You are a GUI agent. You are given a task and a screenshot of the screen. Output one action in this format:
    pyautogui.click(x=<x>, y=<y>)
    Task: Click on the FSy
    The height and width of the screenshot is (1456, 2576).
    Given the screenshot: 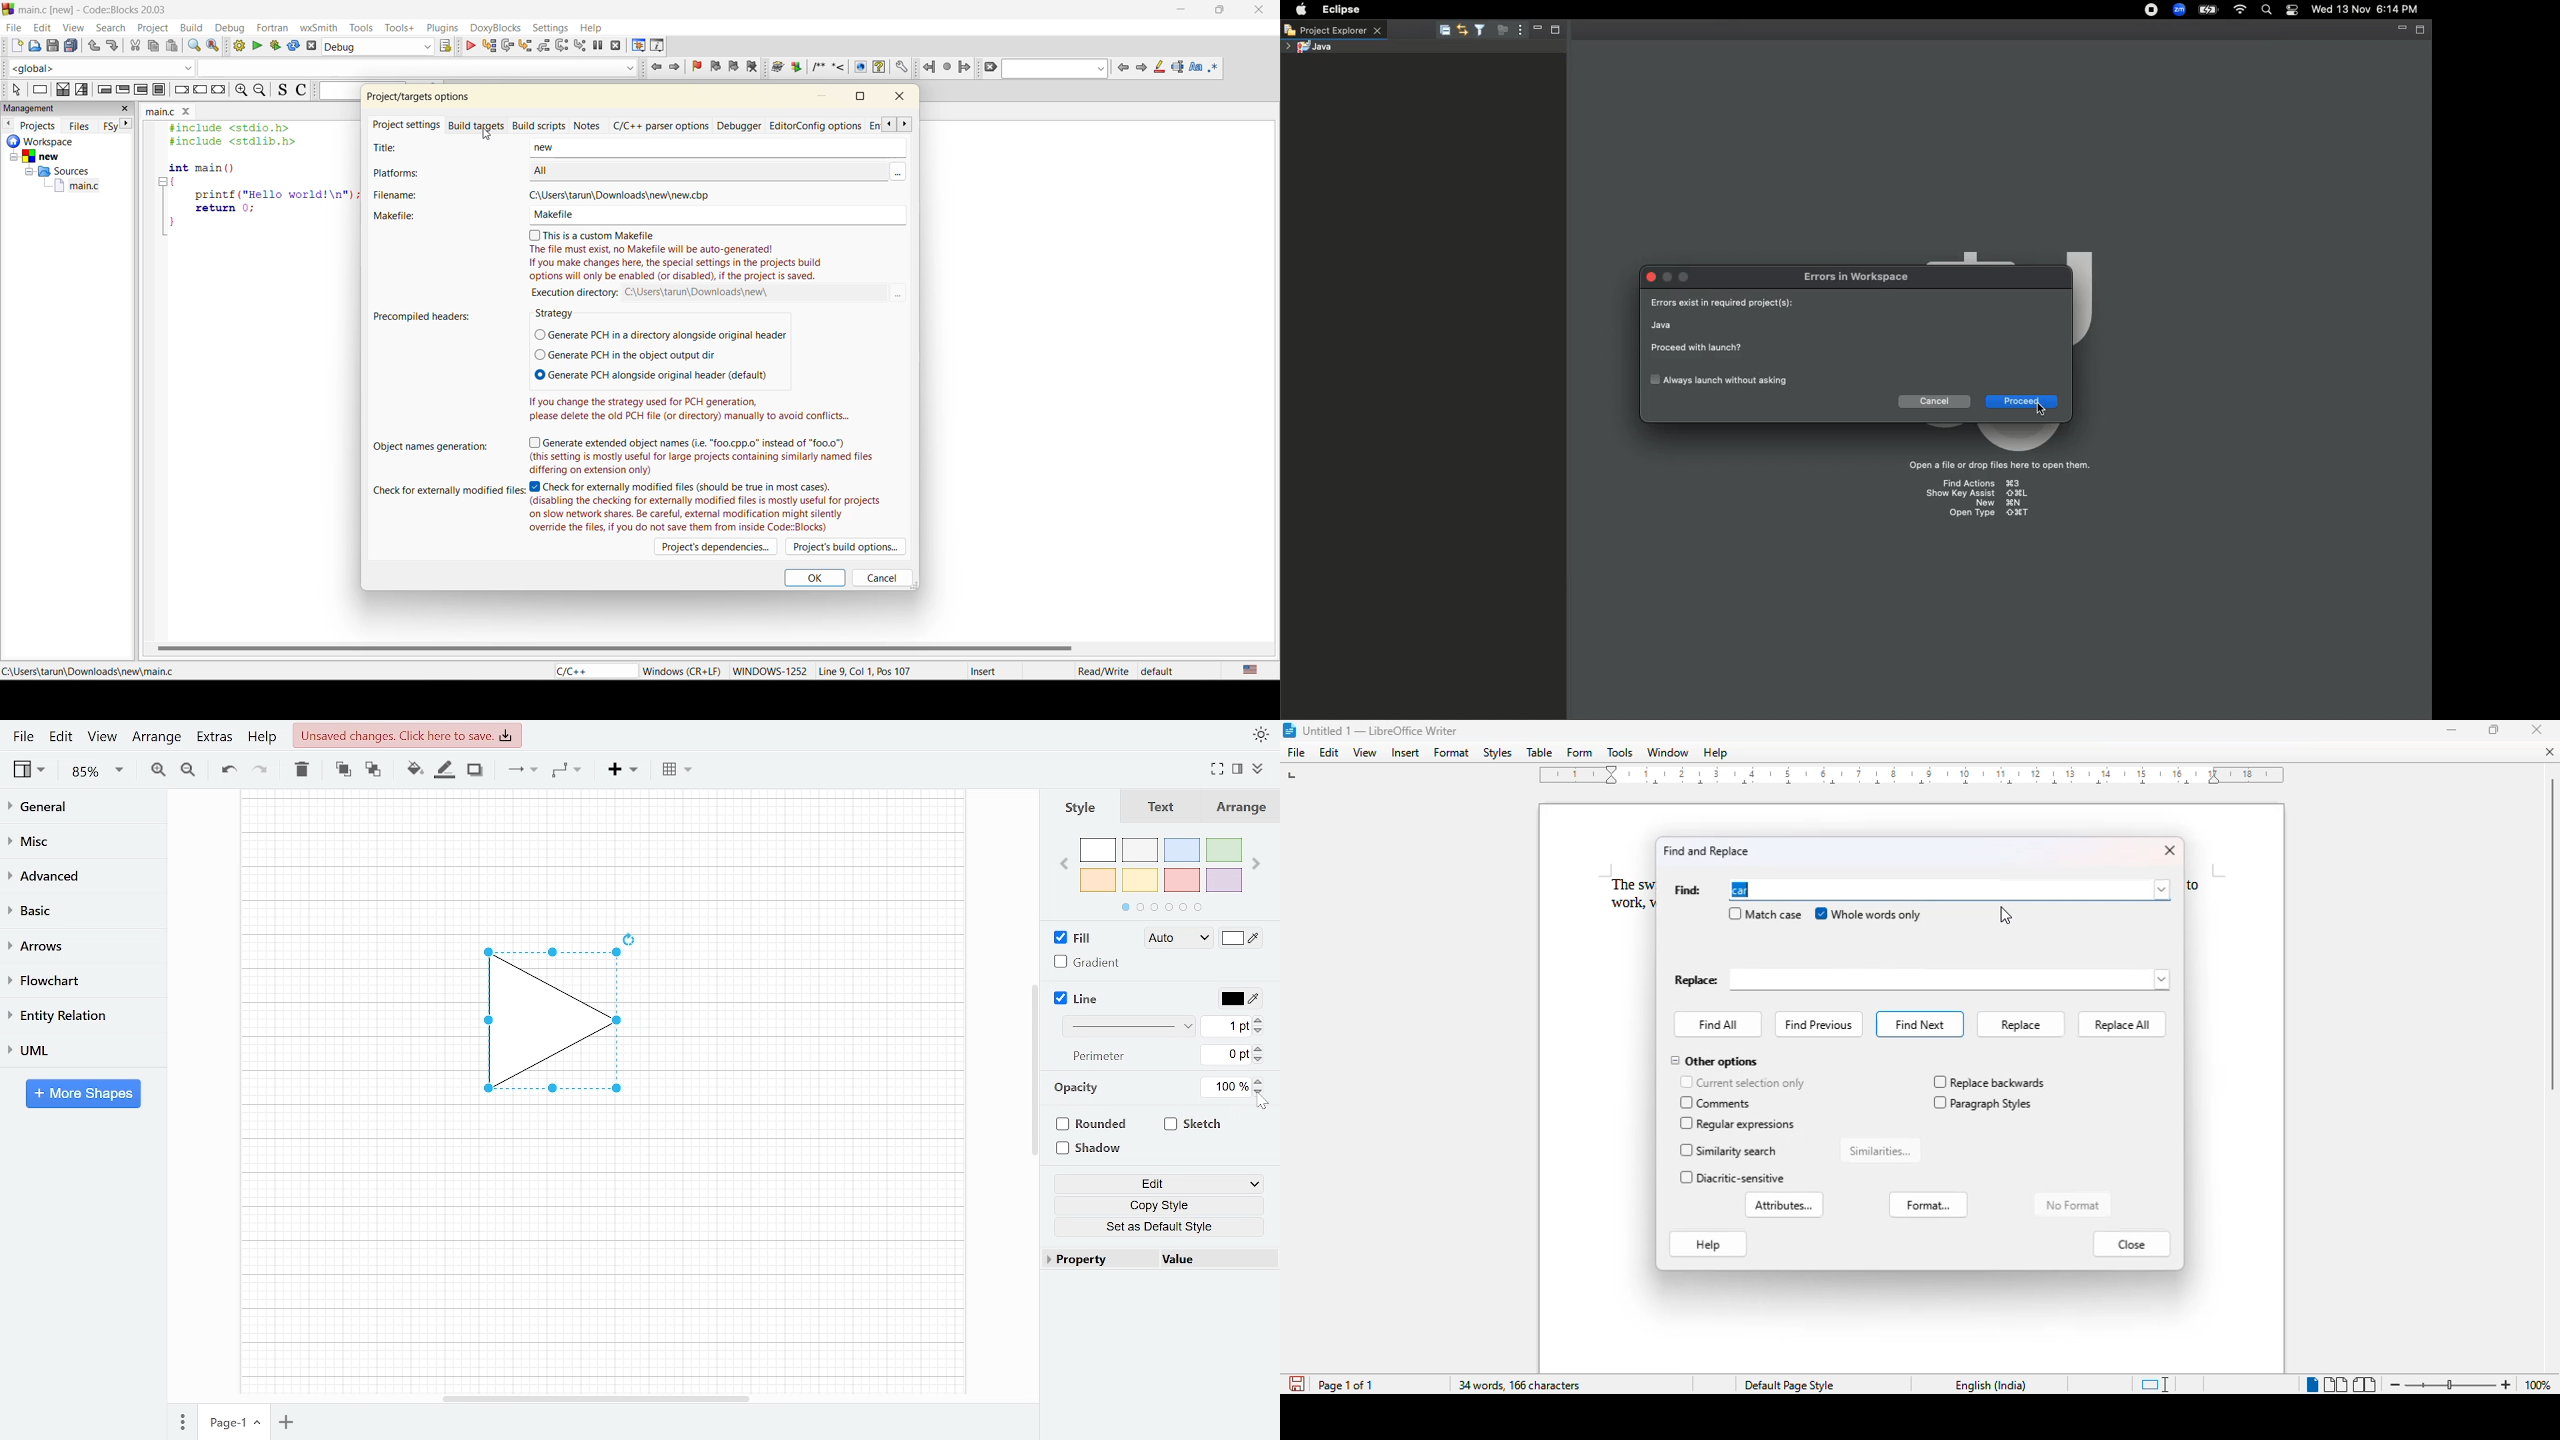 What is the action you would take?
    pyautogui.click(x=111, y=125)
    